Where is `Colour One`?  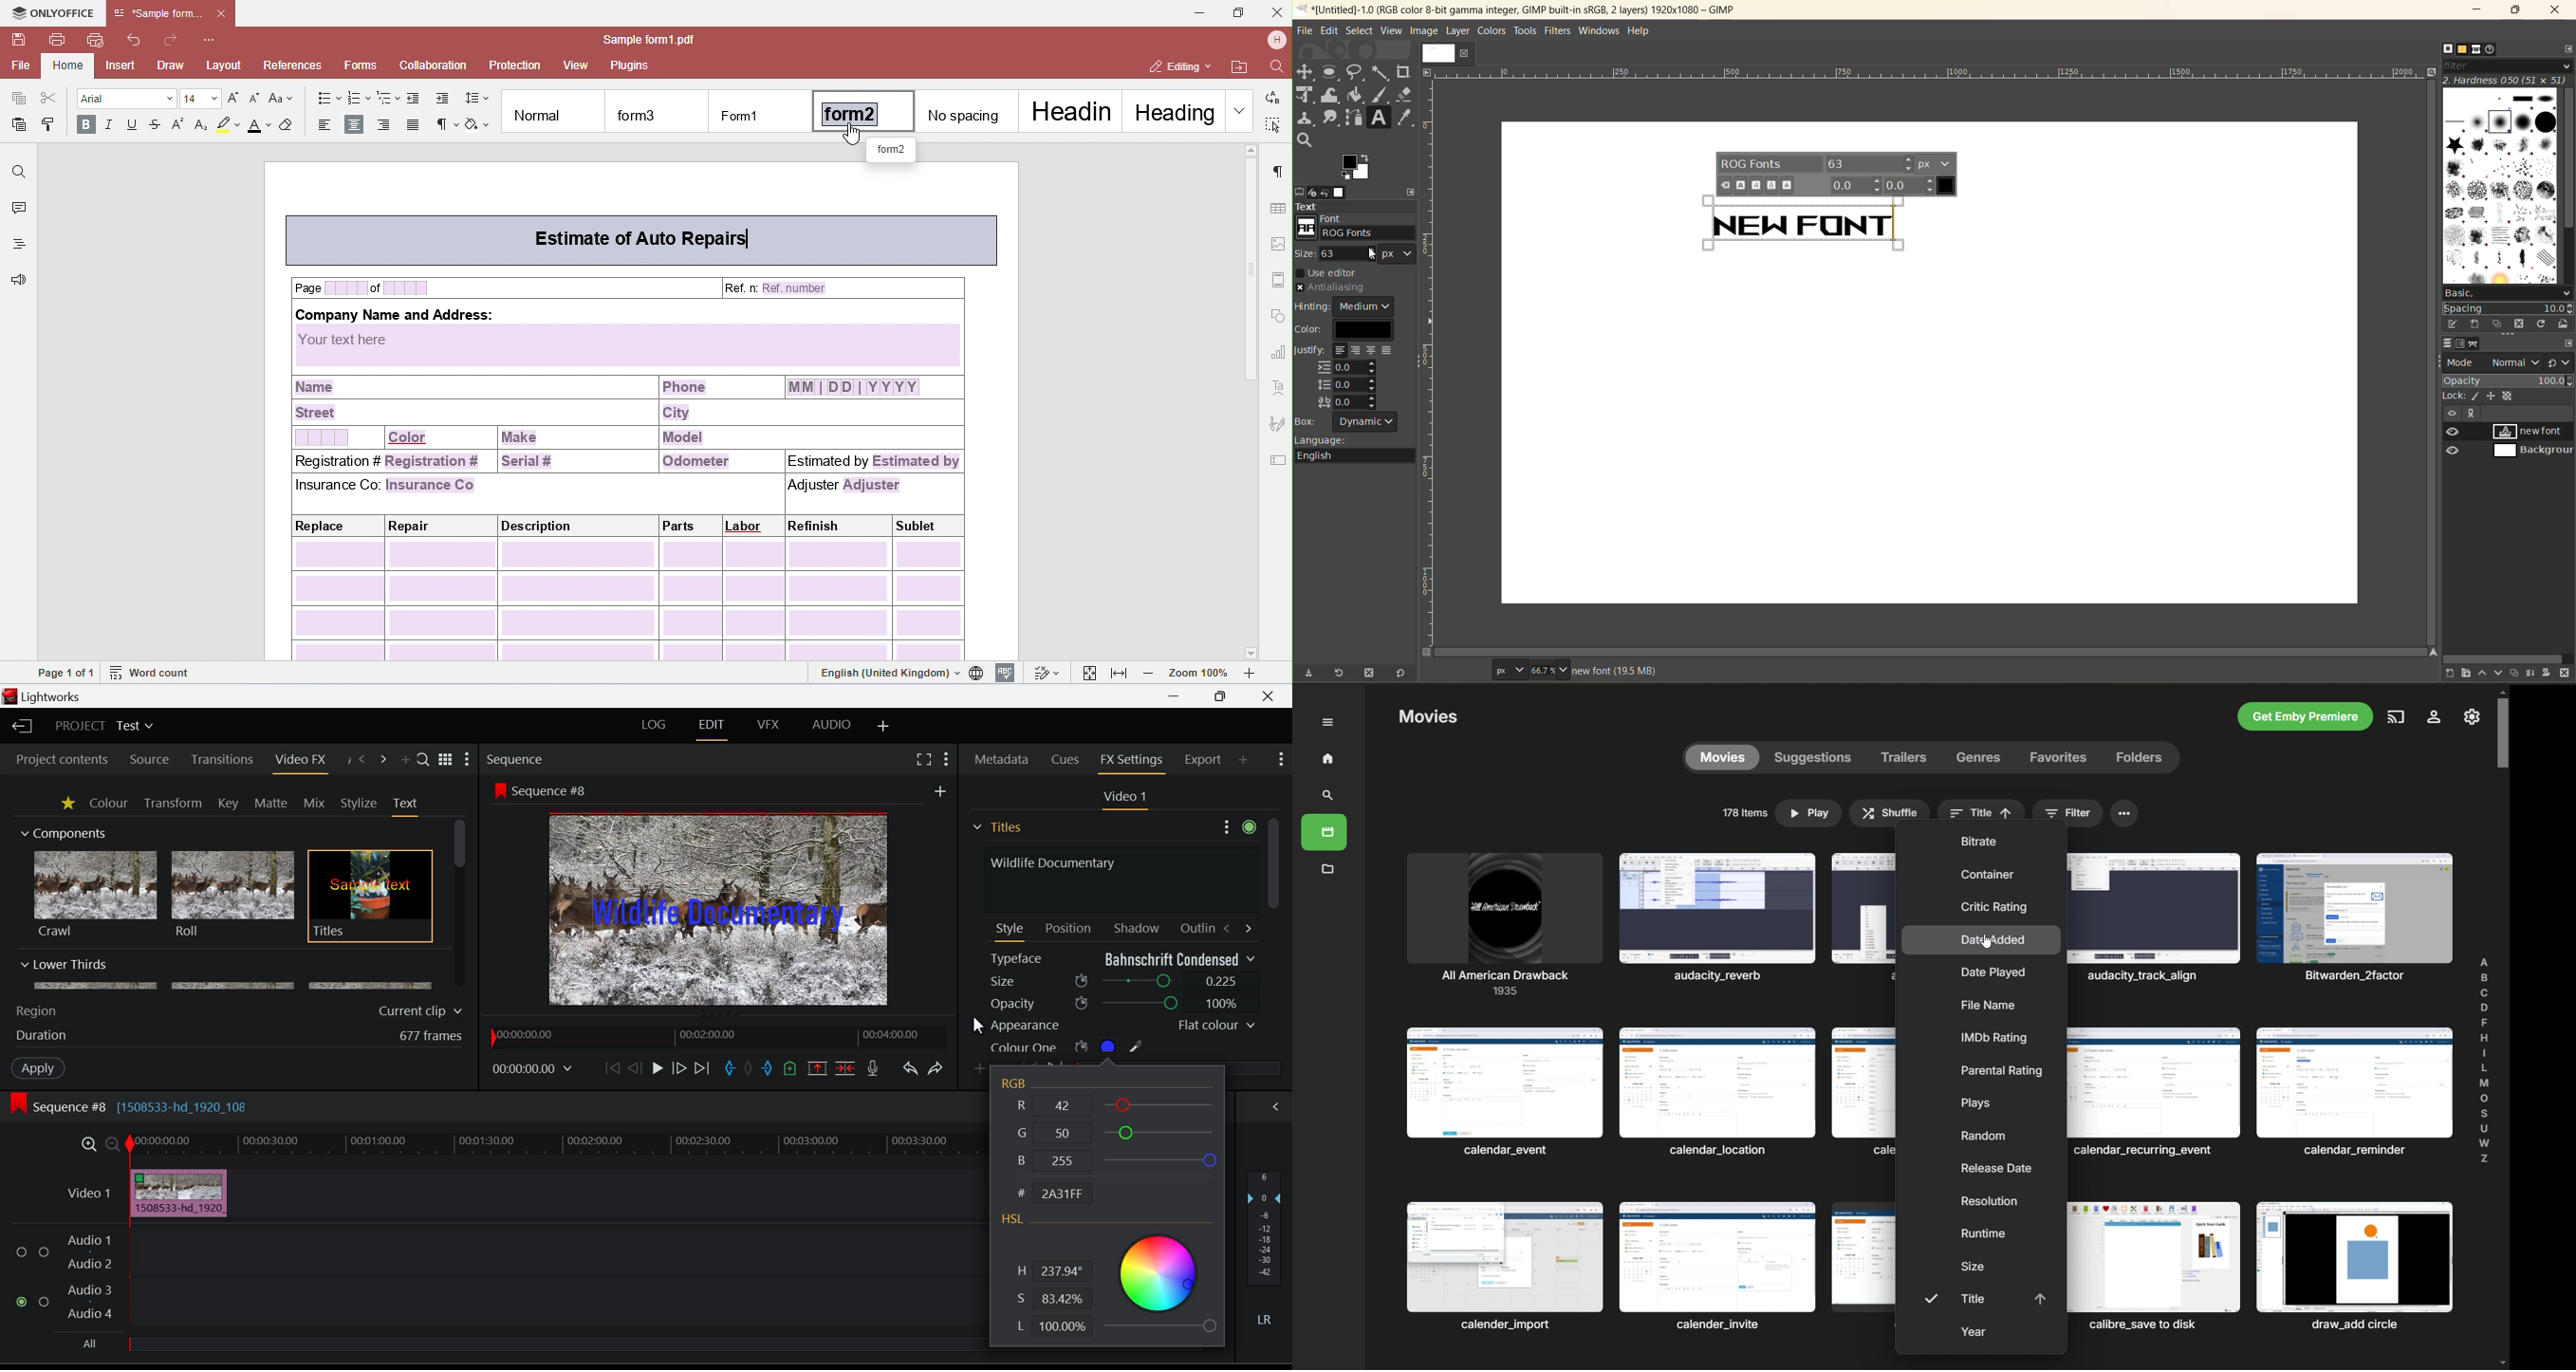
Colour One is located at coordinates (1089, 1046).